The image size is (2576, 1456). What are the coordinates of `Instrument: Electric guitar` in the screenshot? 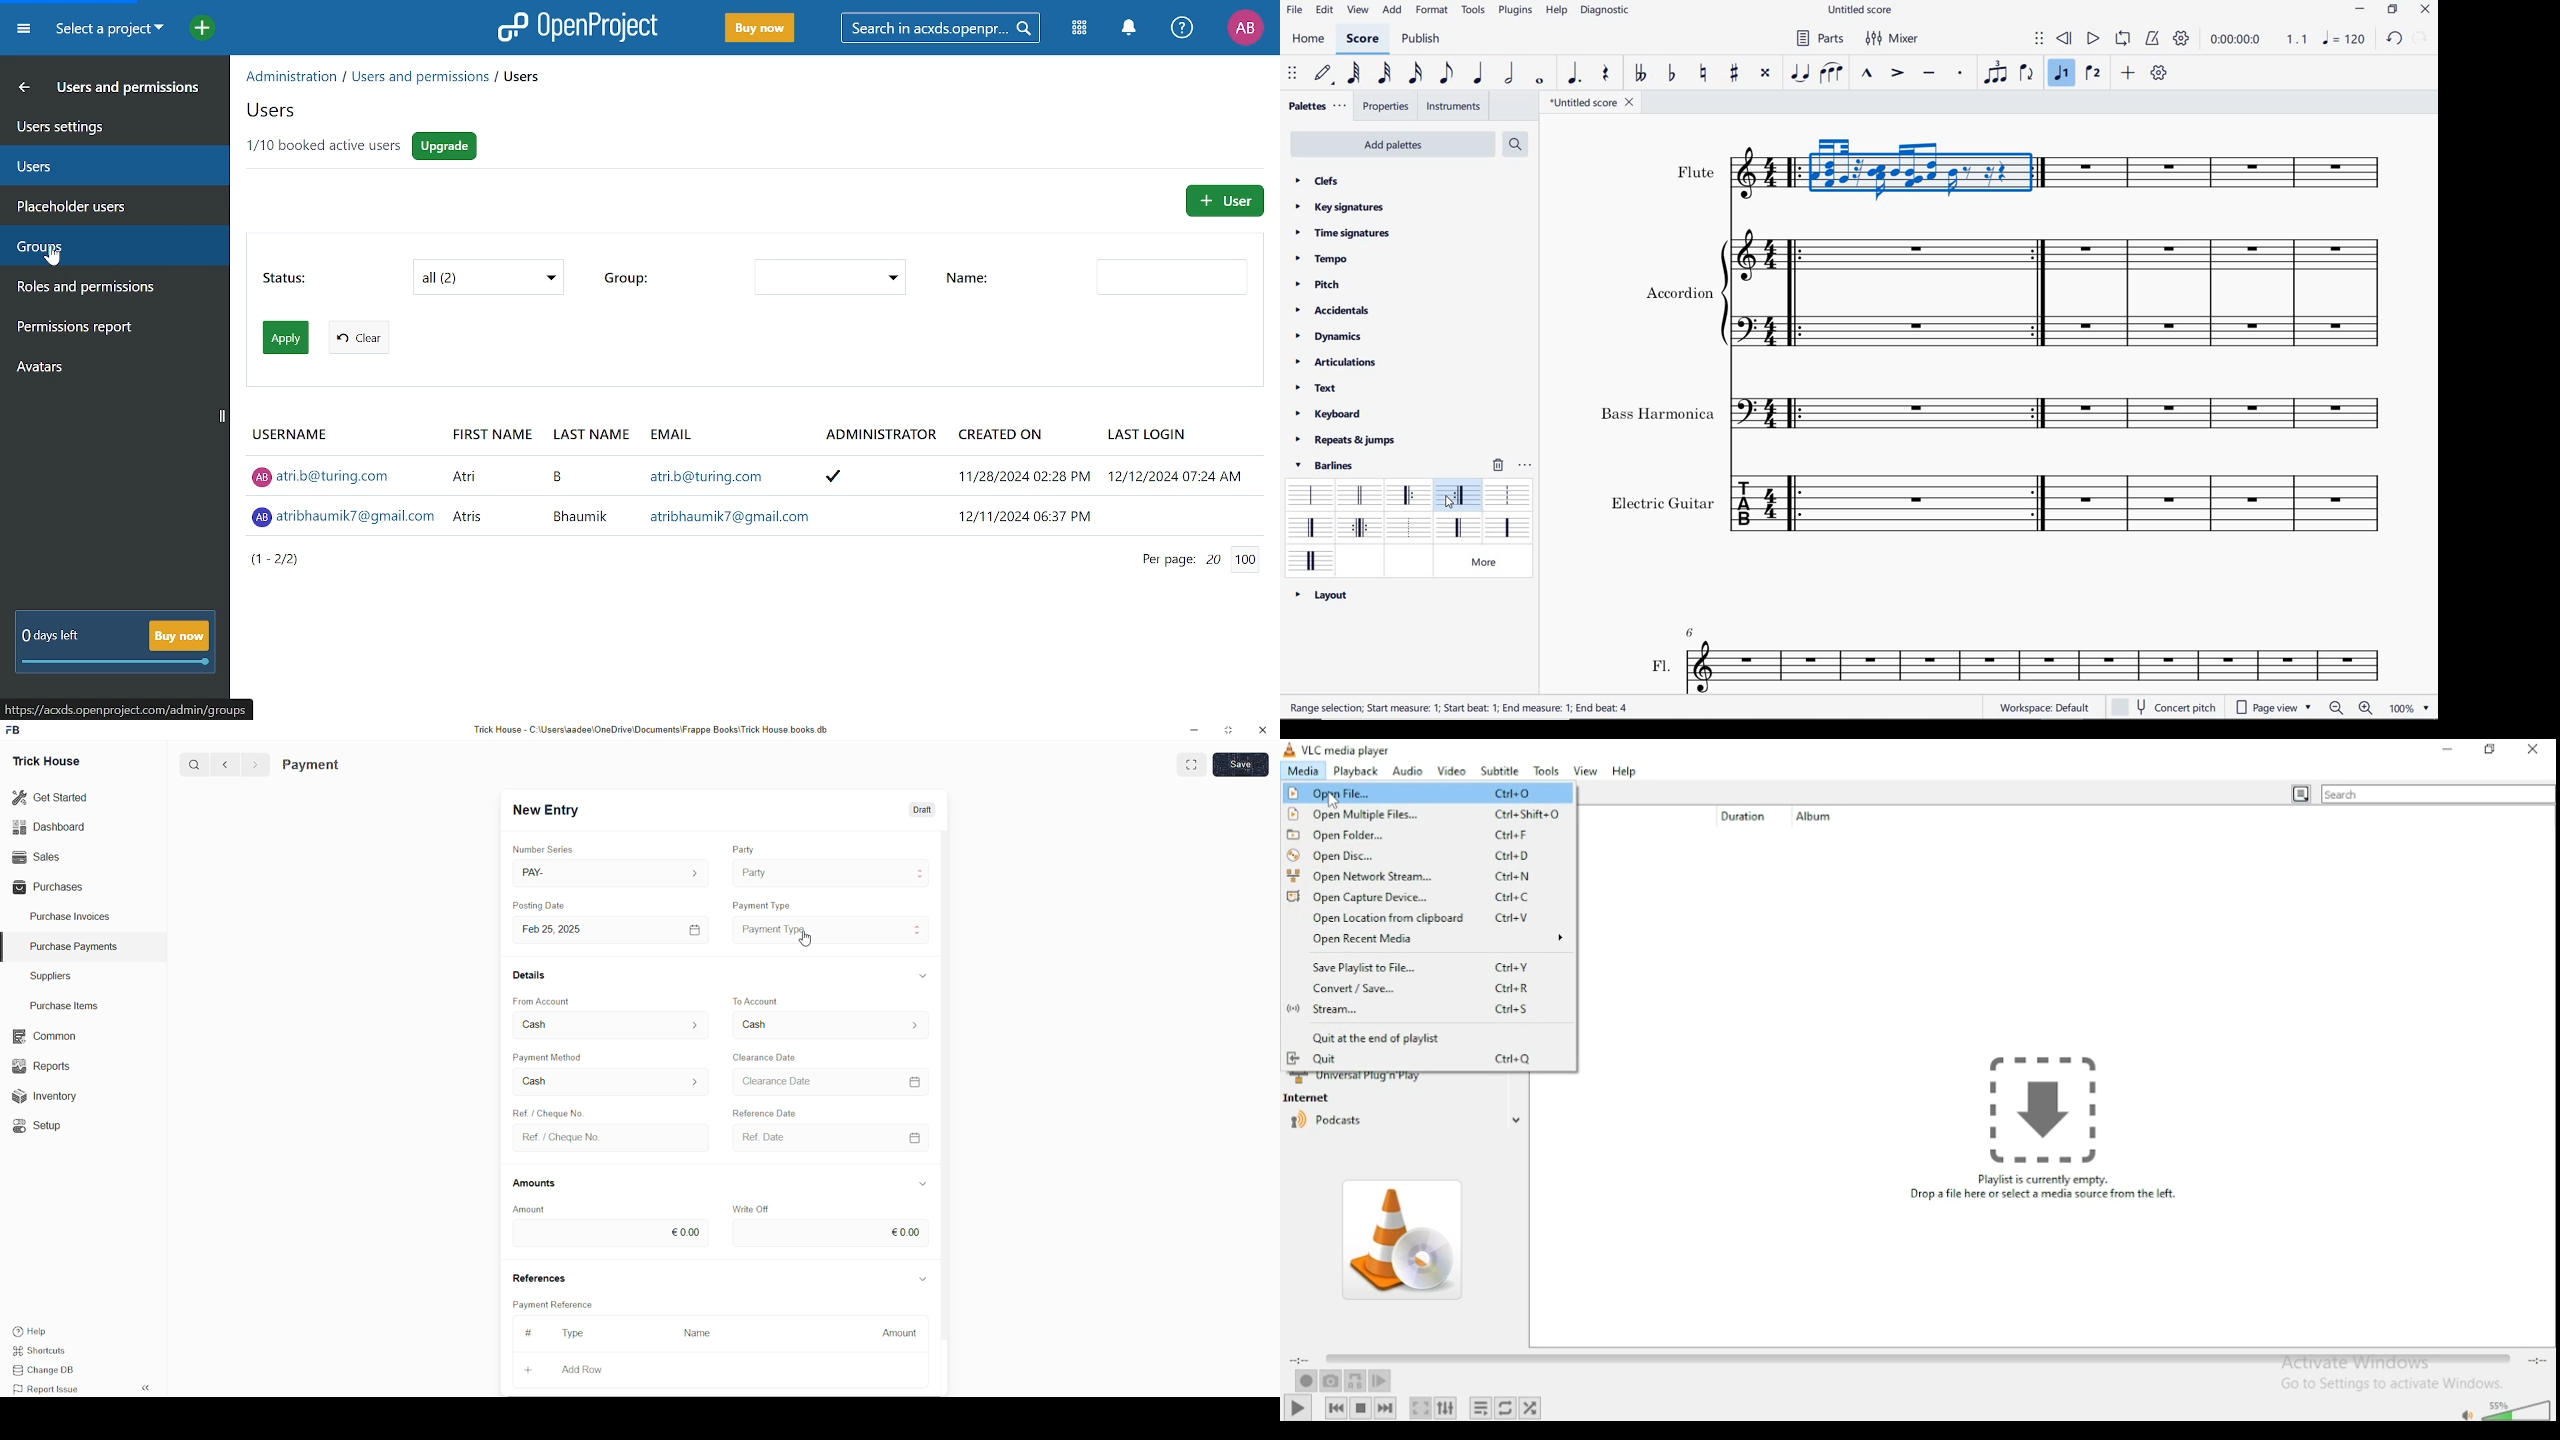 It's located at (2221, 503).